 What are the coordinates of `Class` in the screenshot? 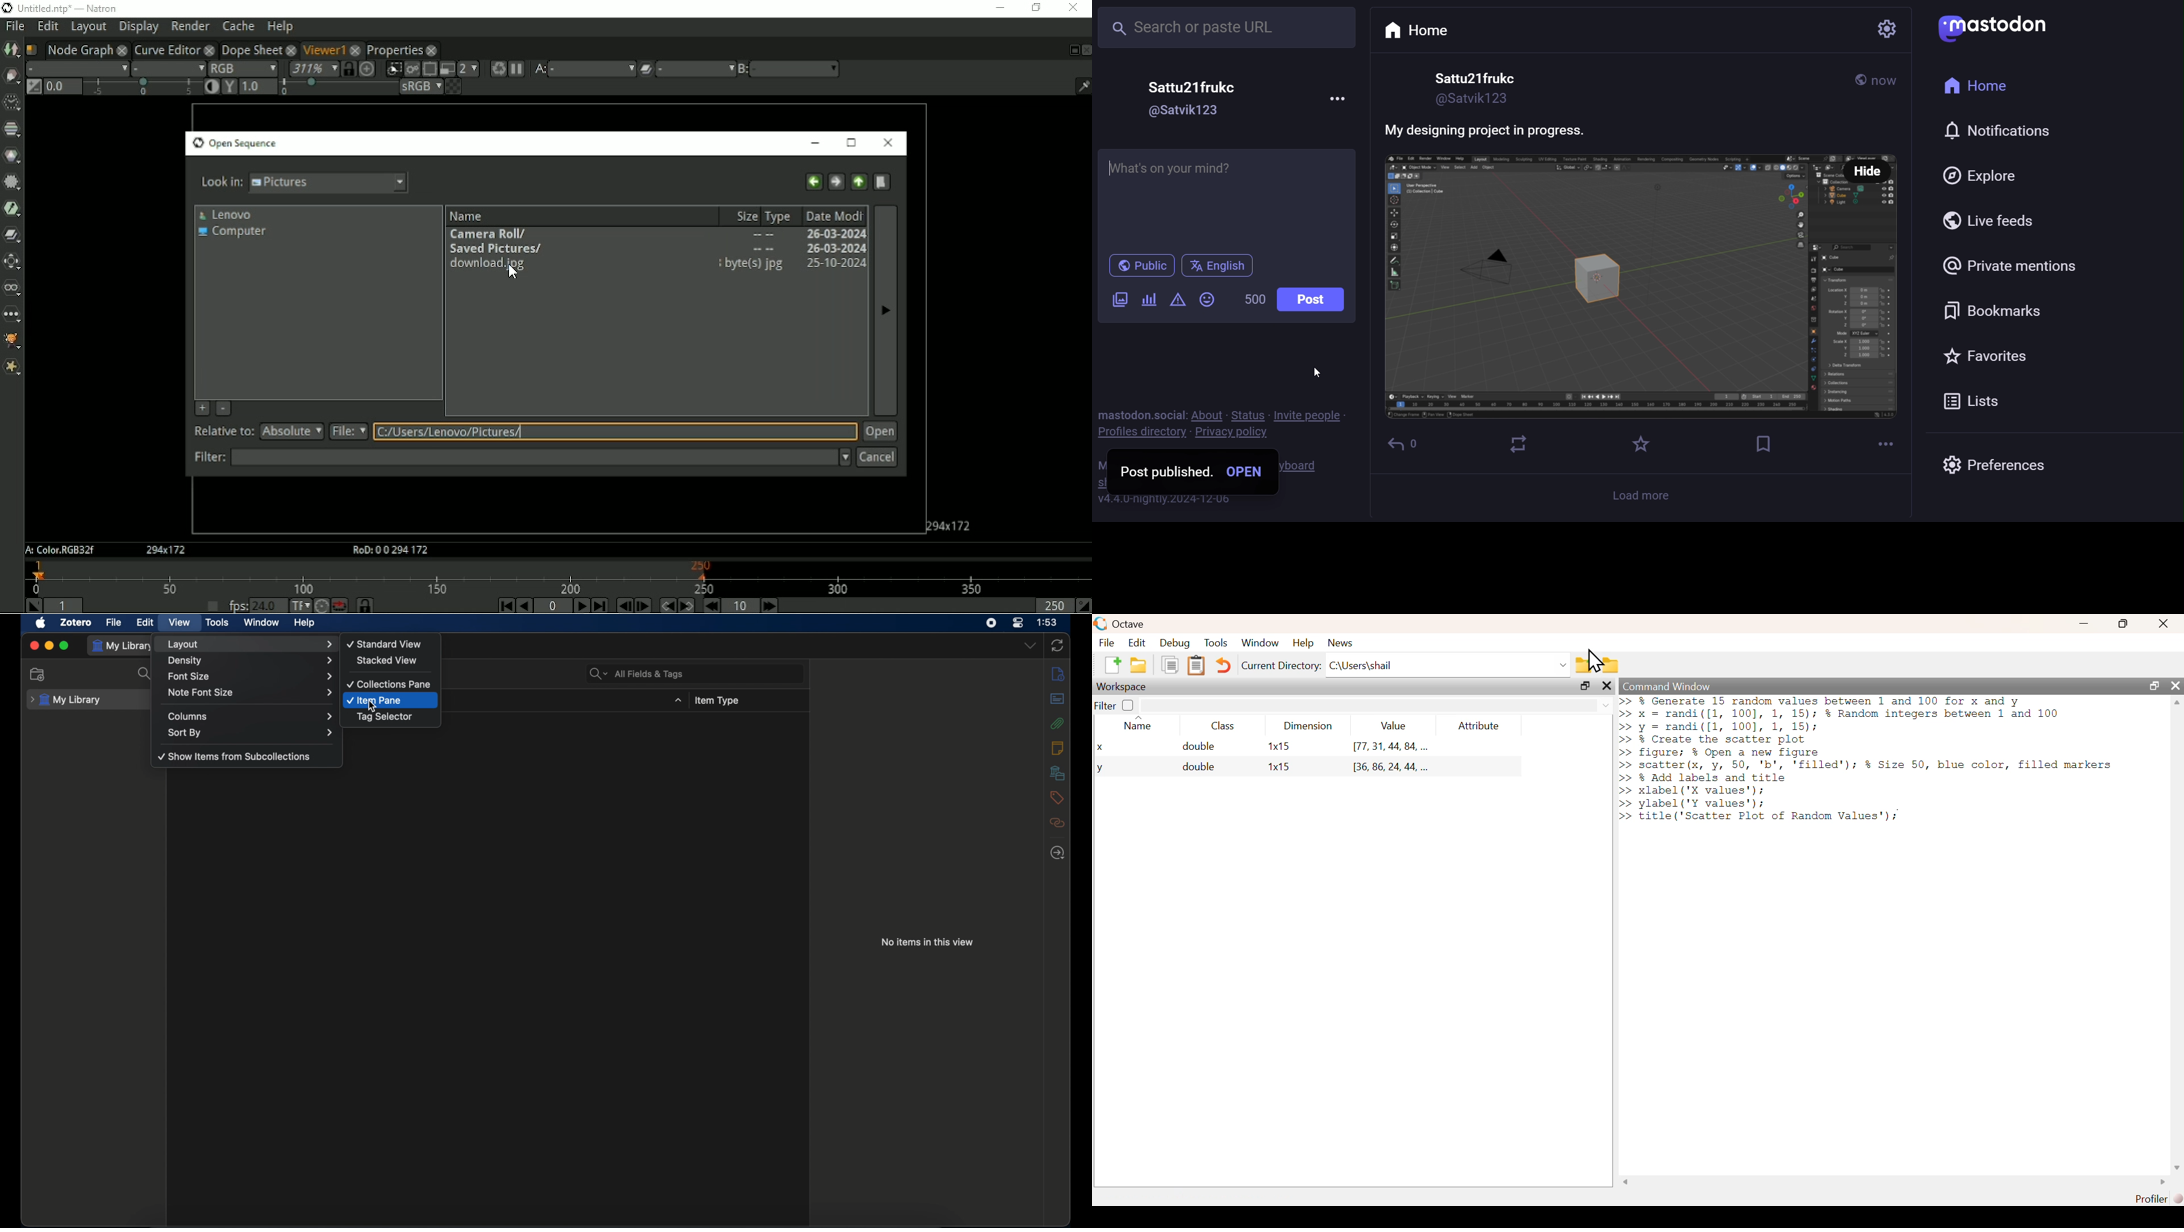 It's located at (1225, 727).